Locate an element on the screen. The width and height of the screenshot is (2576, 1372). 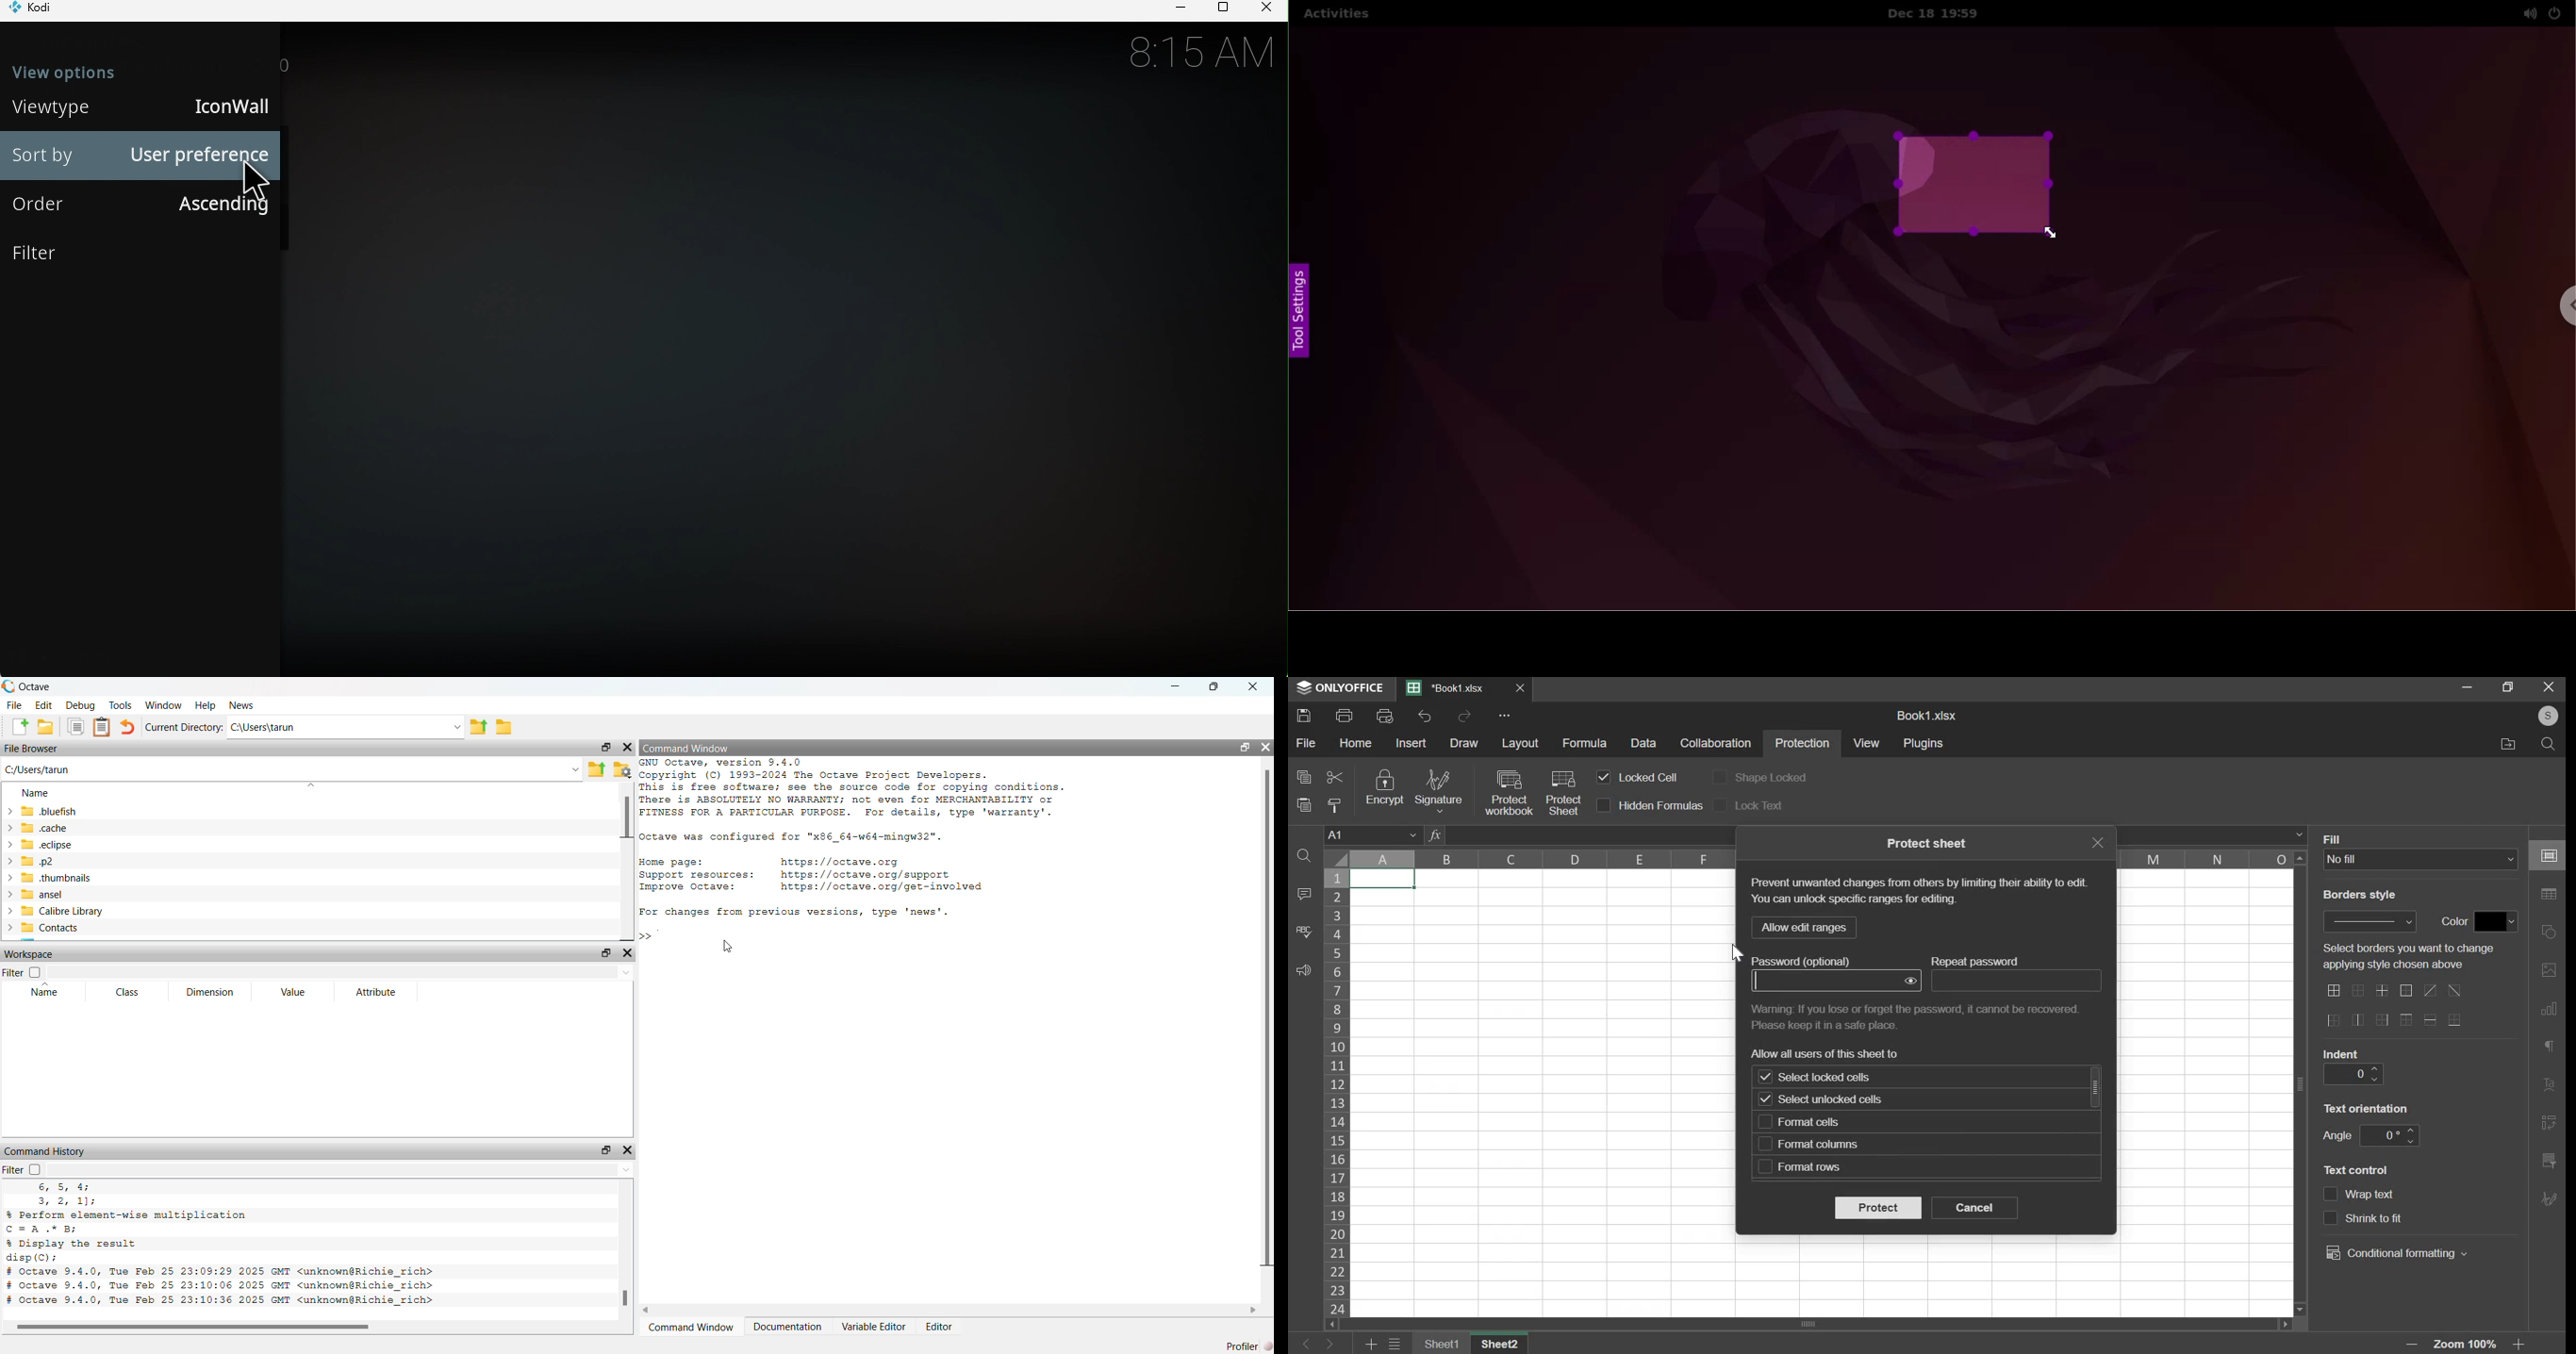
Close is located at coordinates (628, 954).